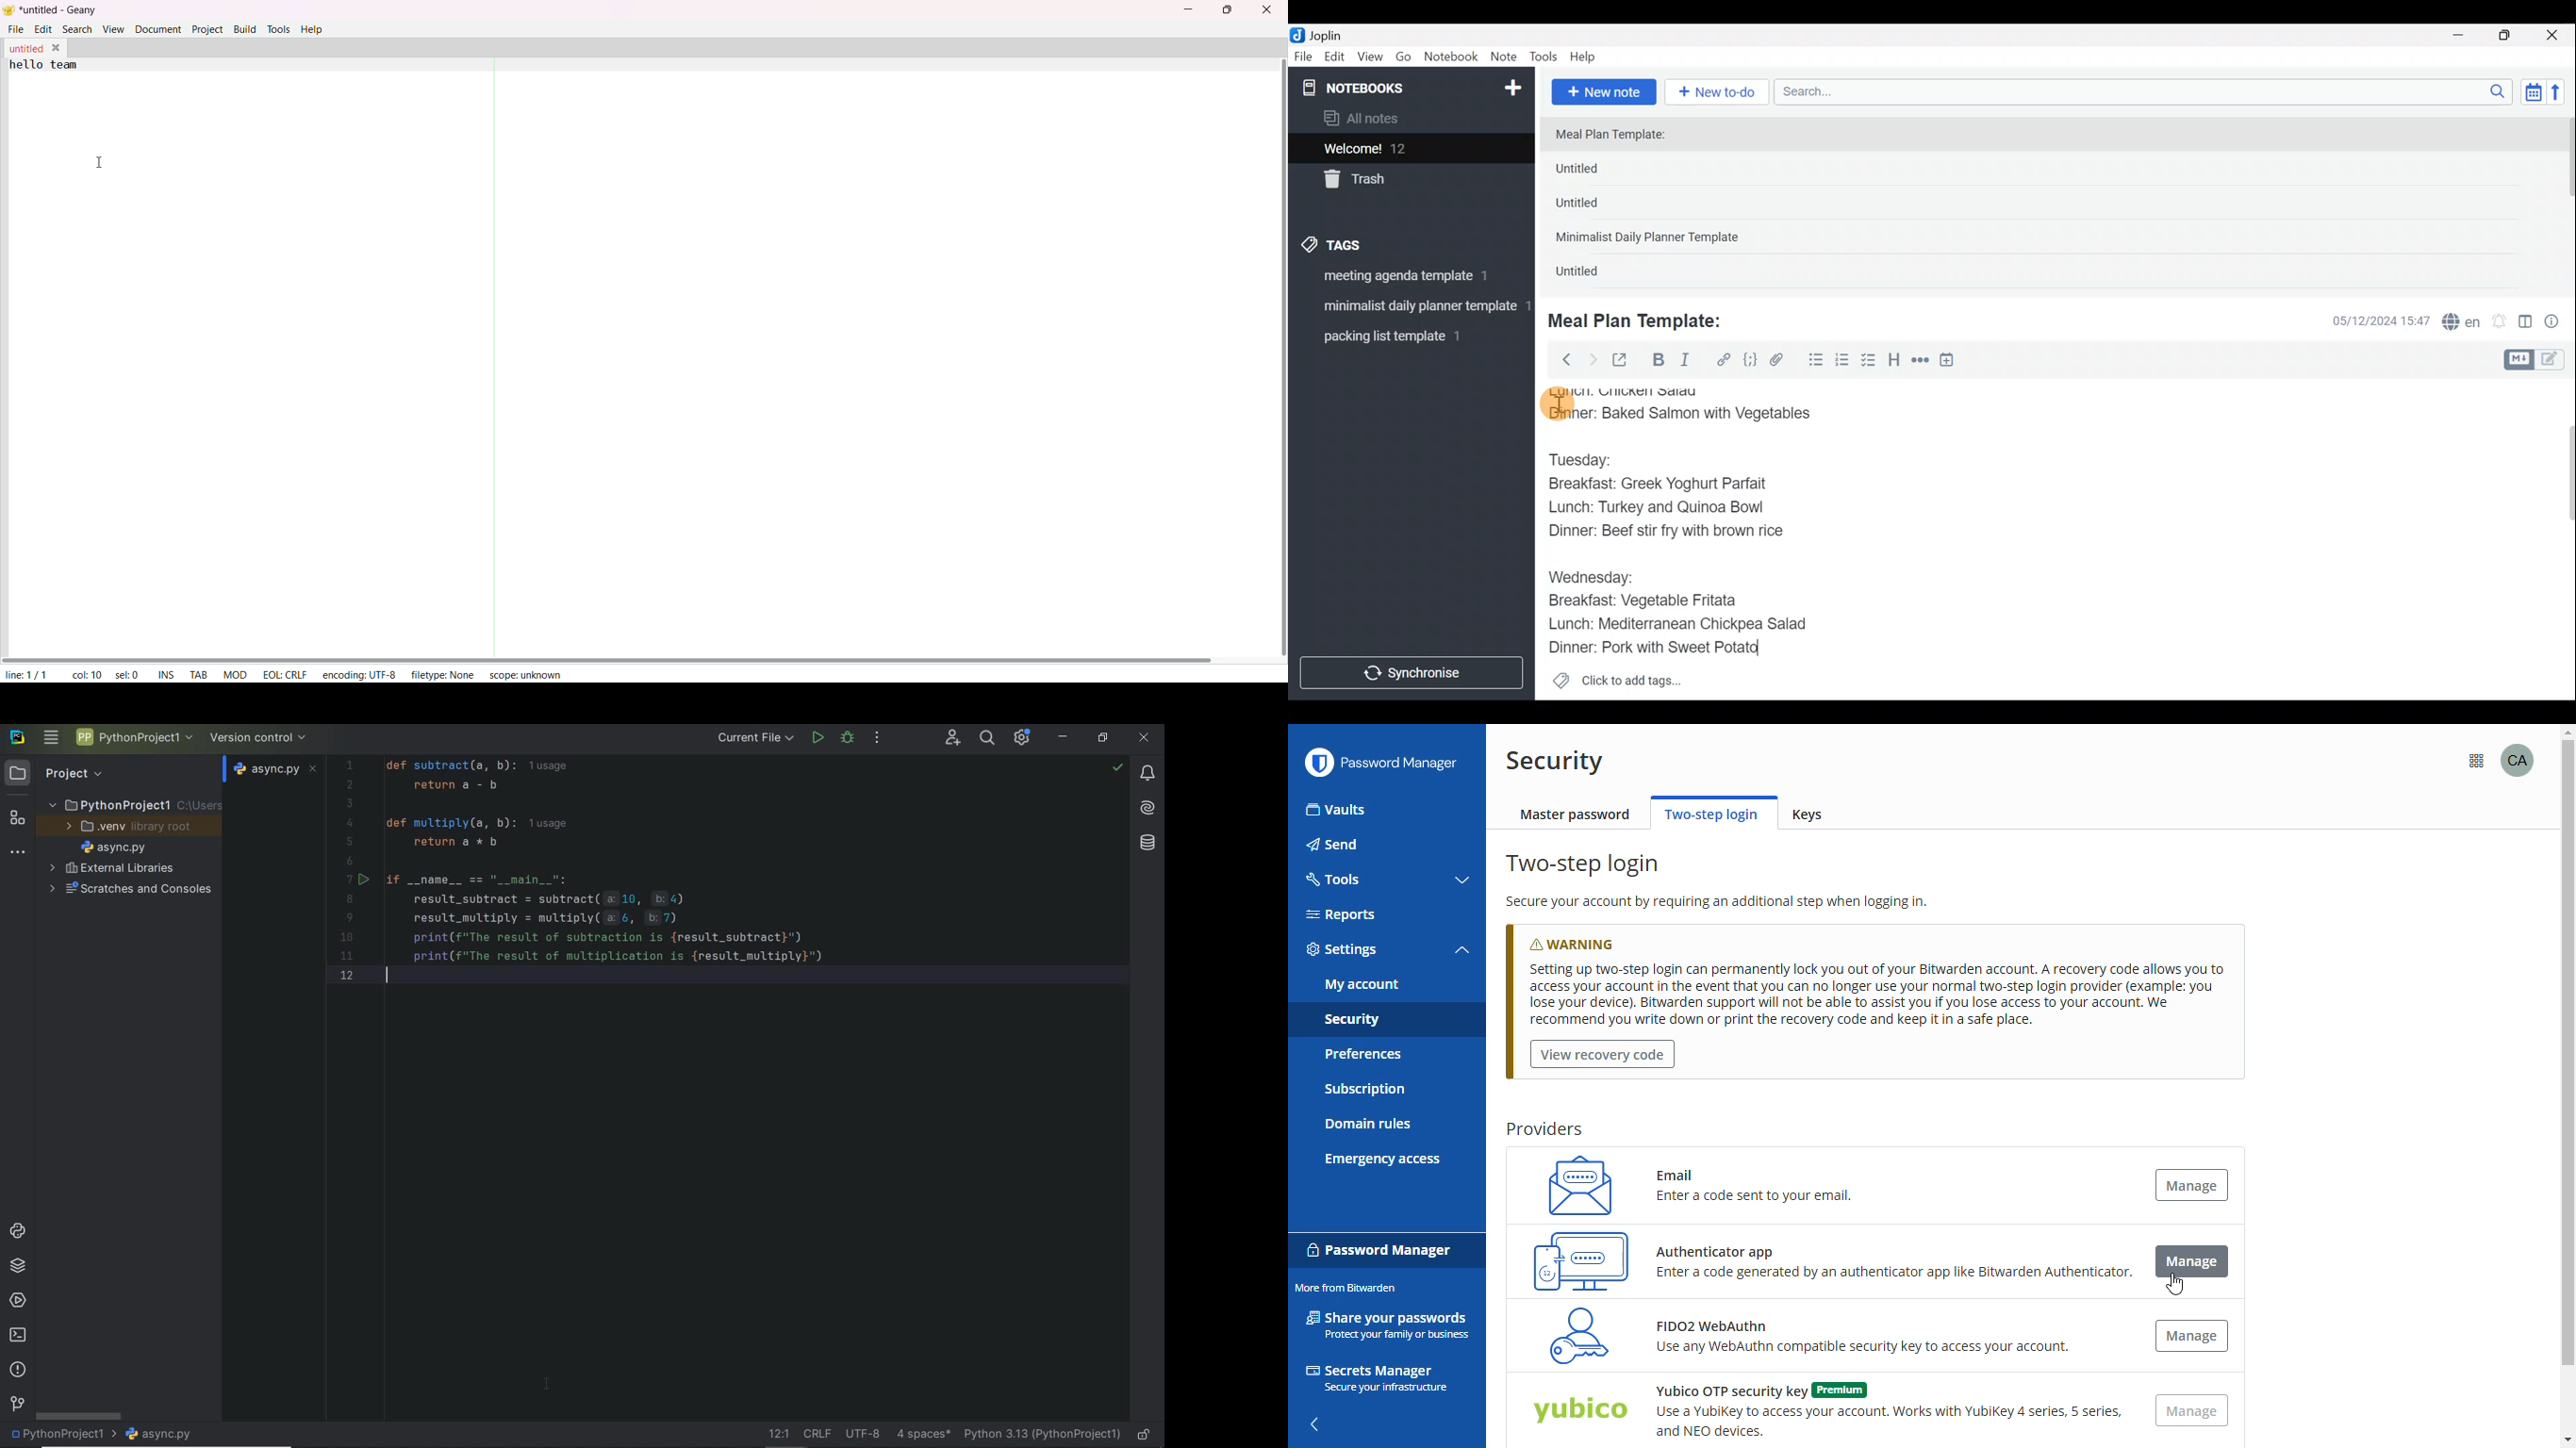  I want to click on Authenticator app, so click(1720, 1249).